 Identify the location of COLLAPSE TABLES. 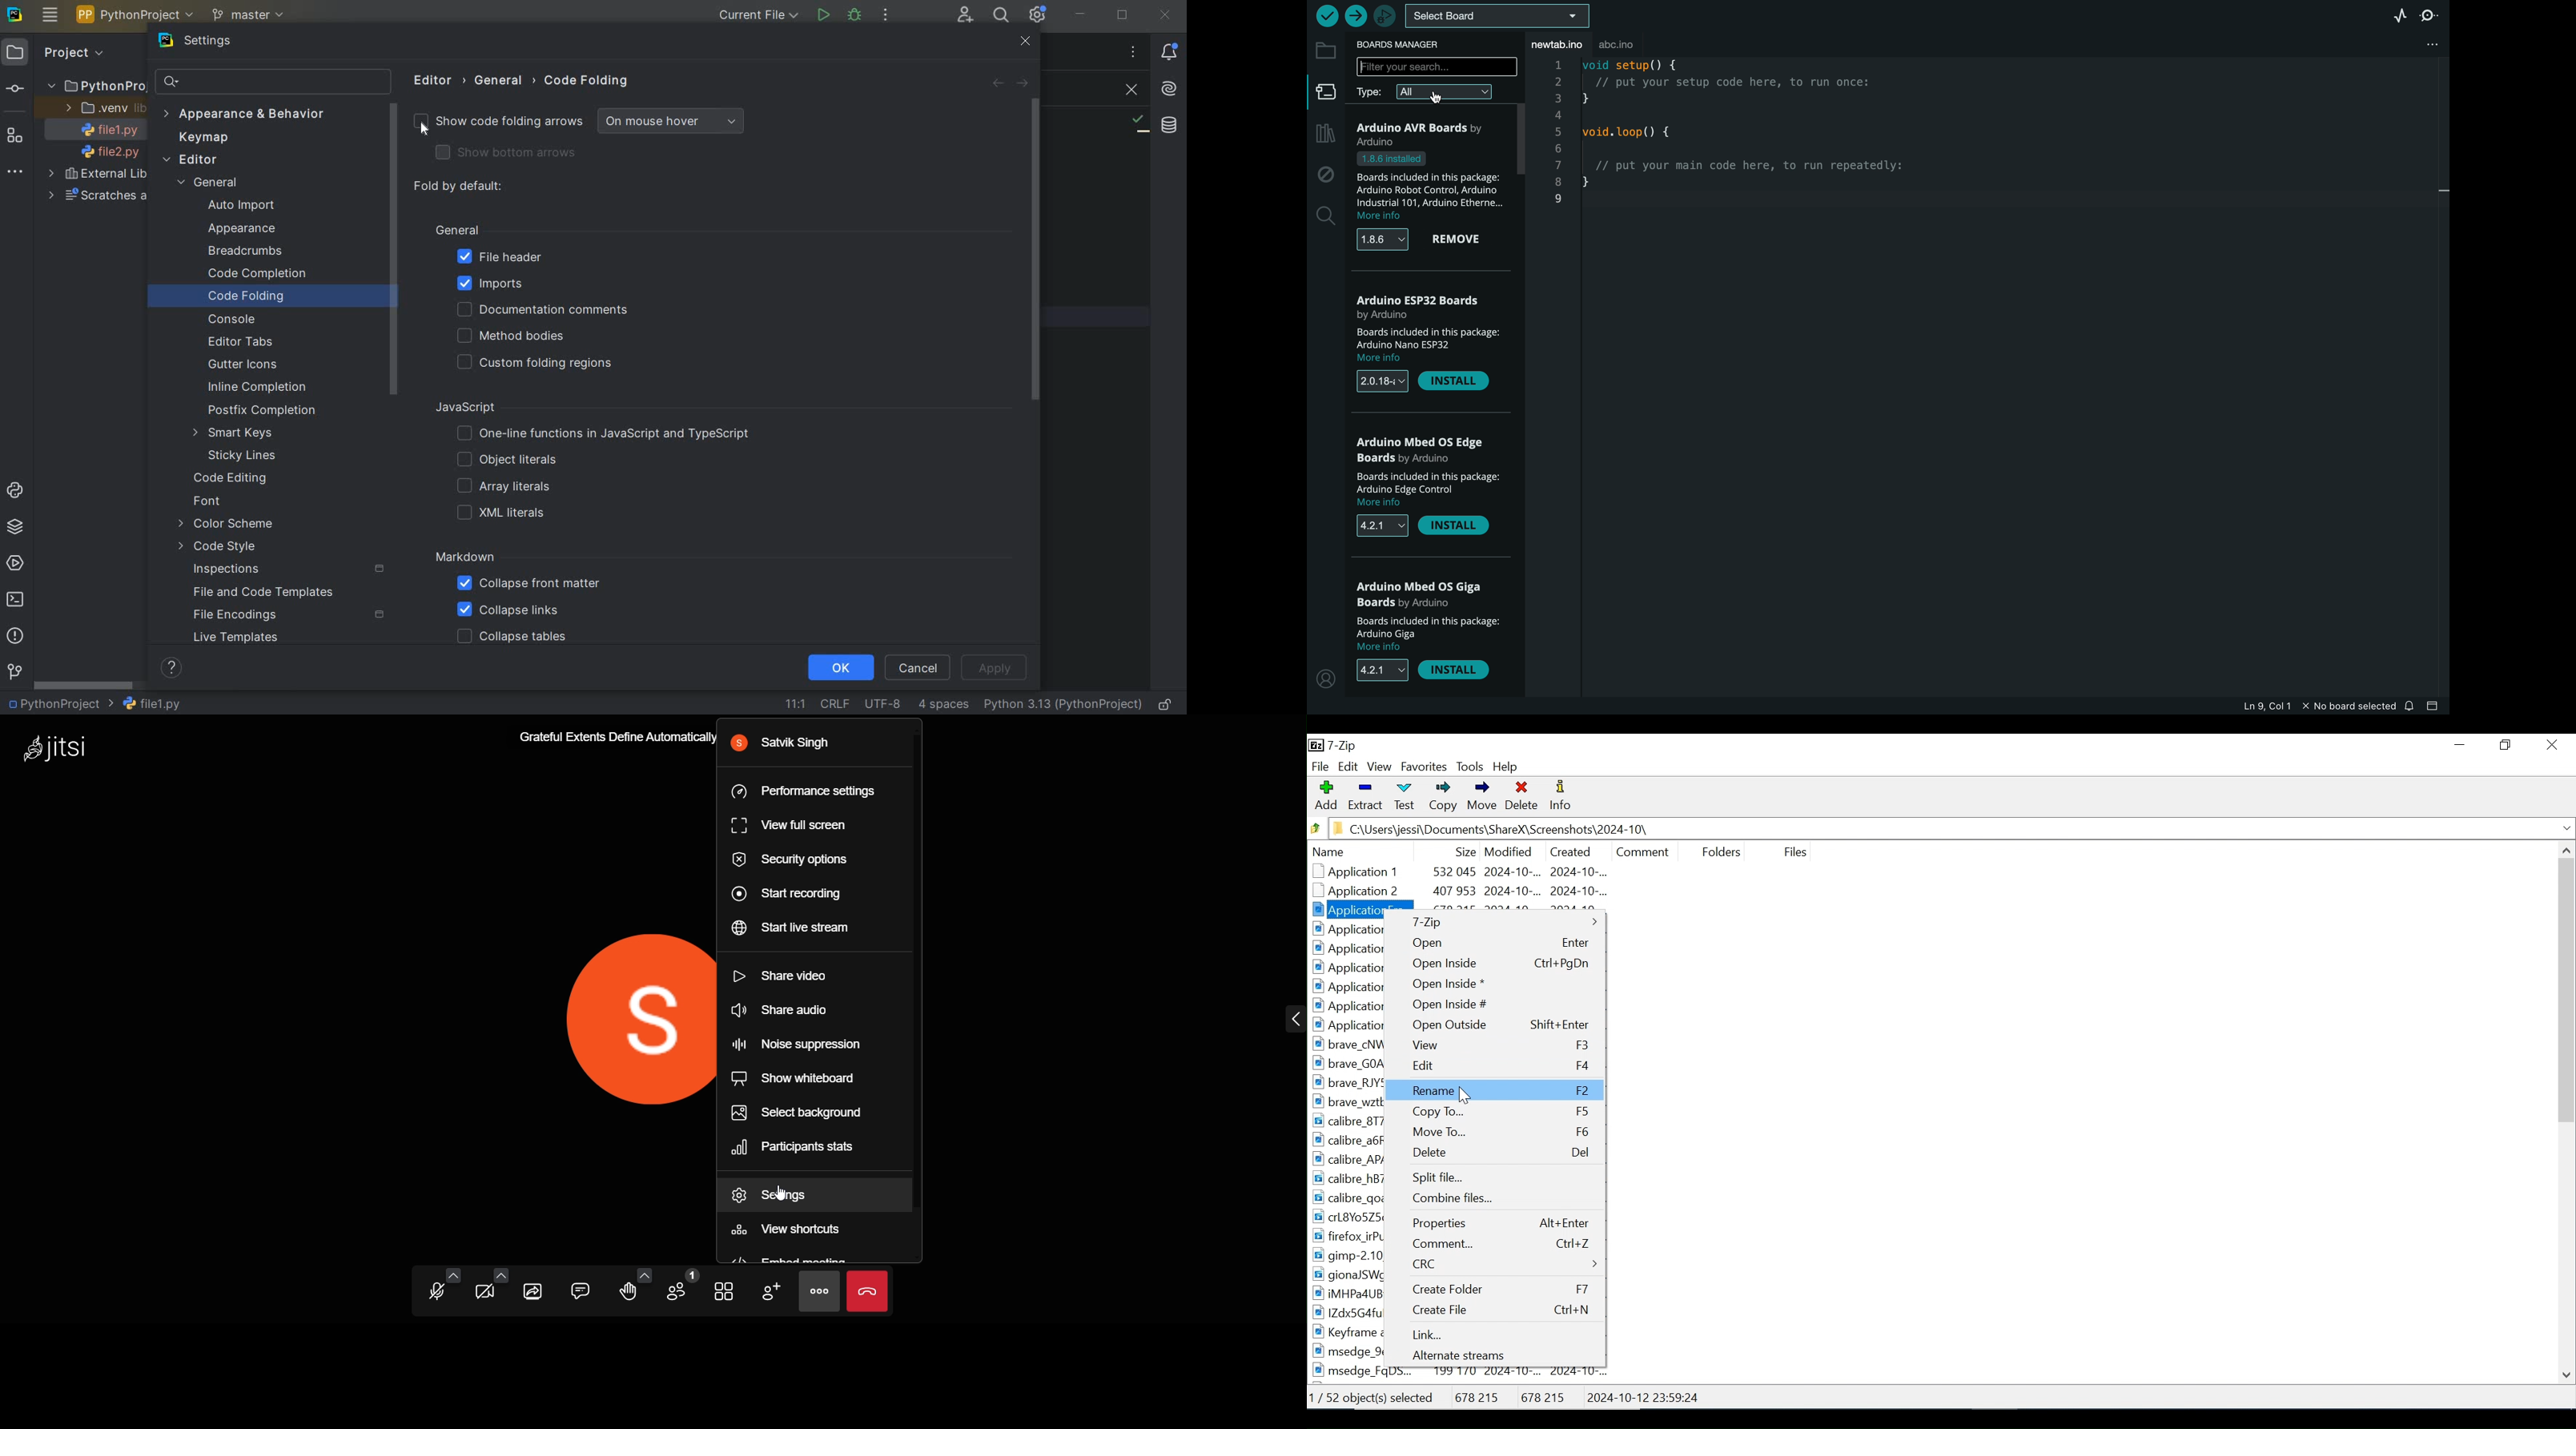
(511, 637).